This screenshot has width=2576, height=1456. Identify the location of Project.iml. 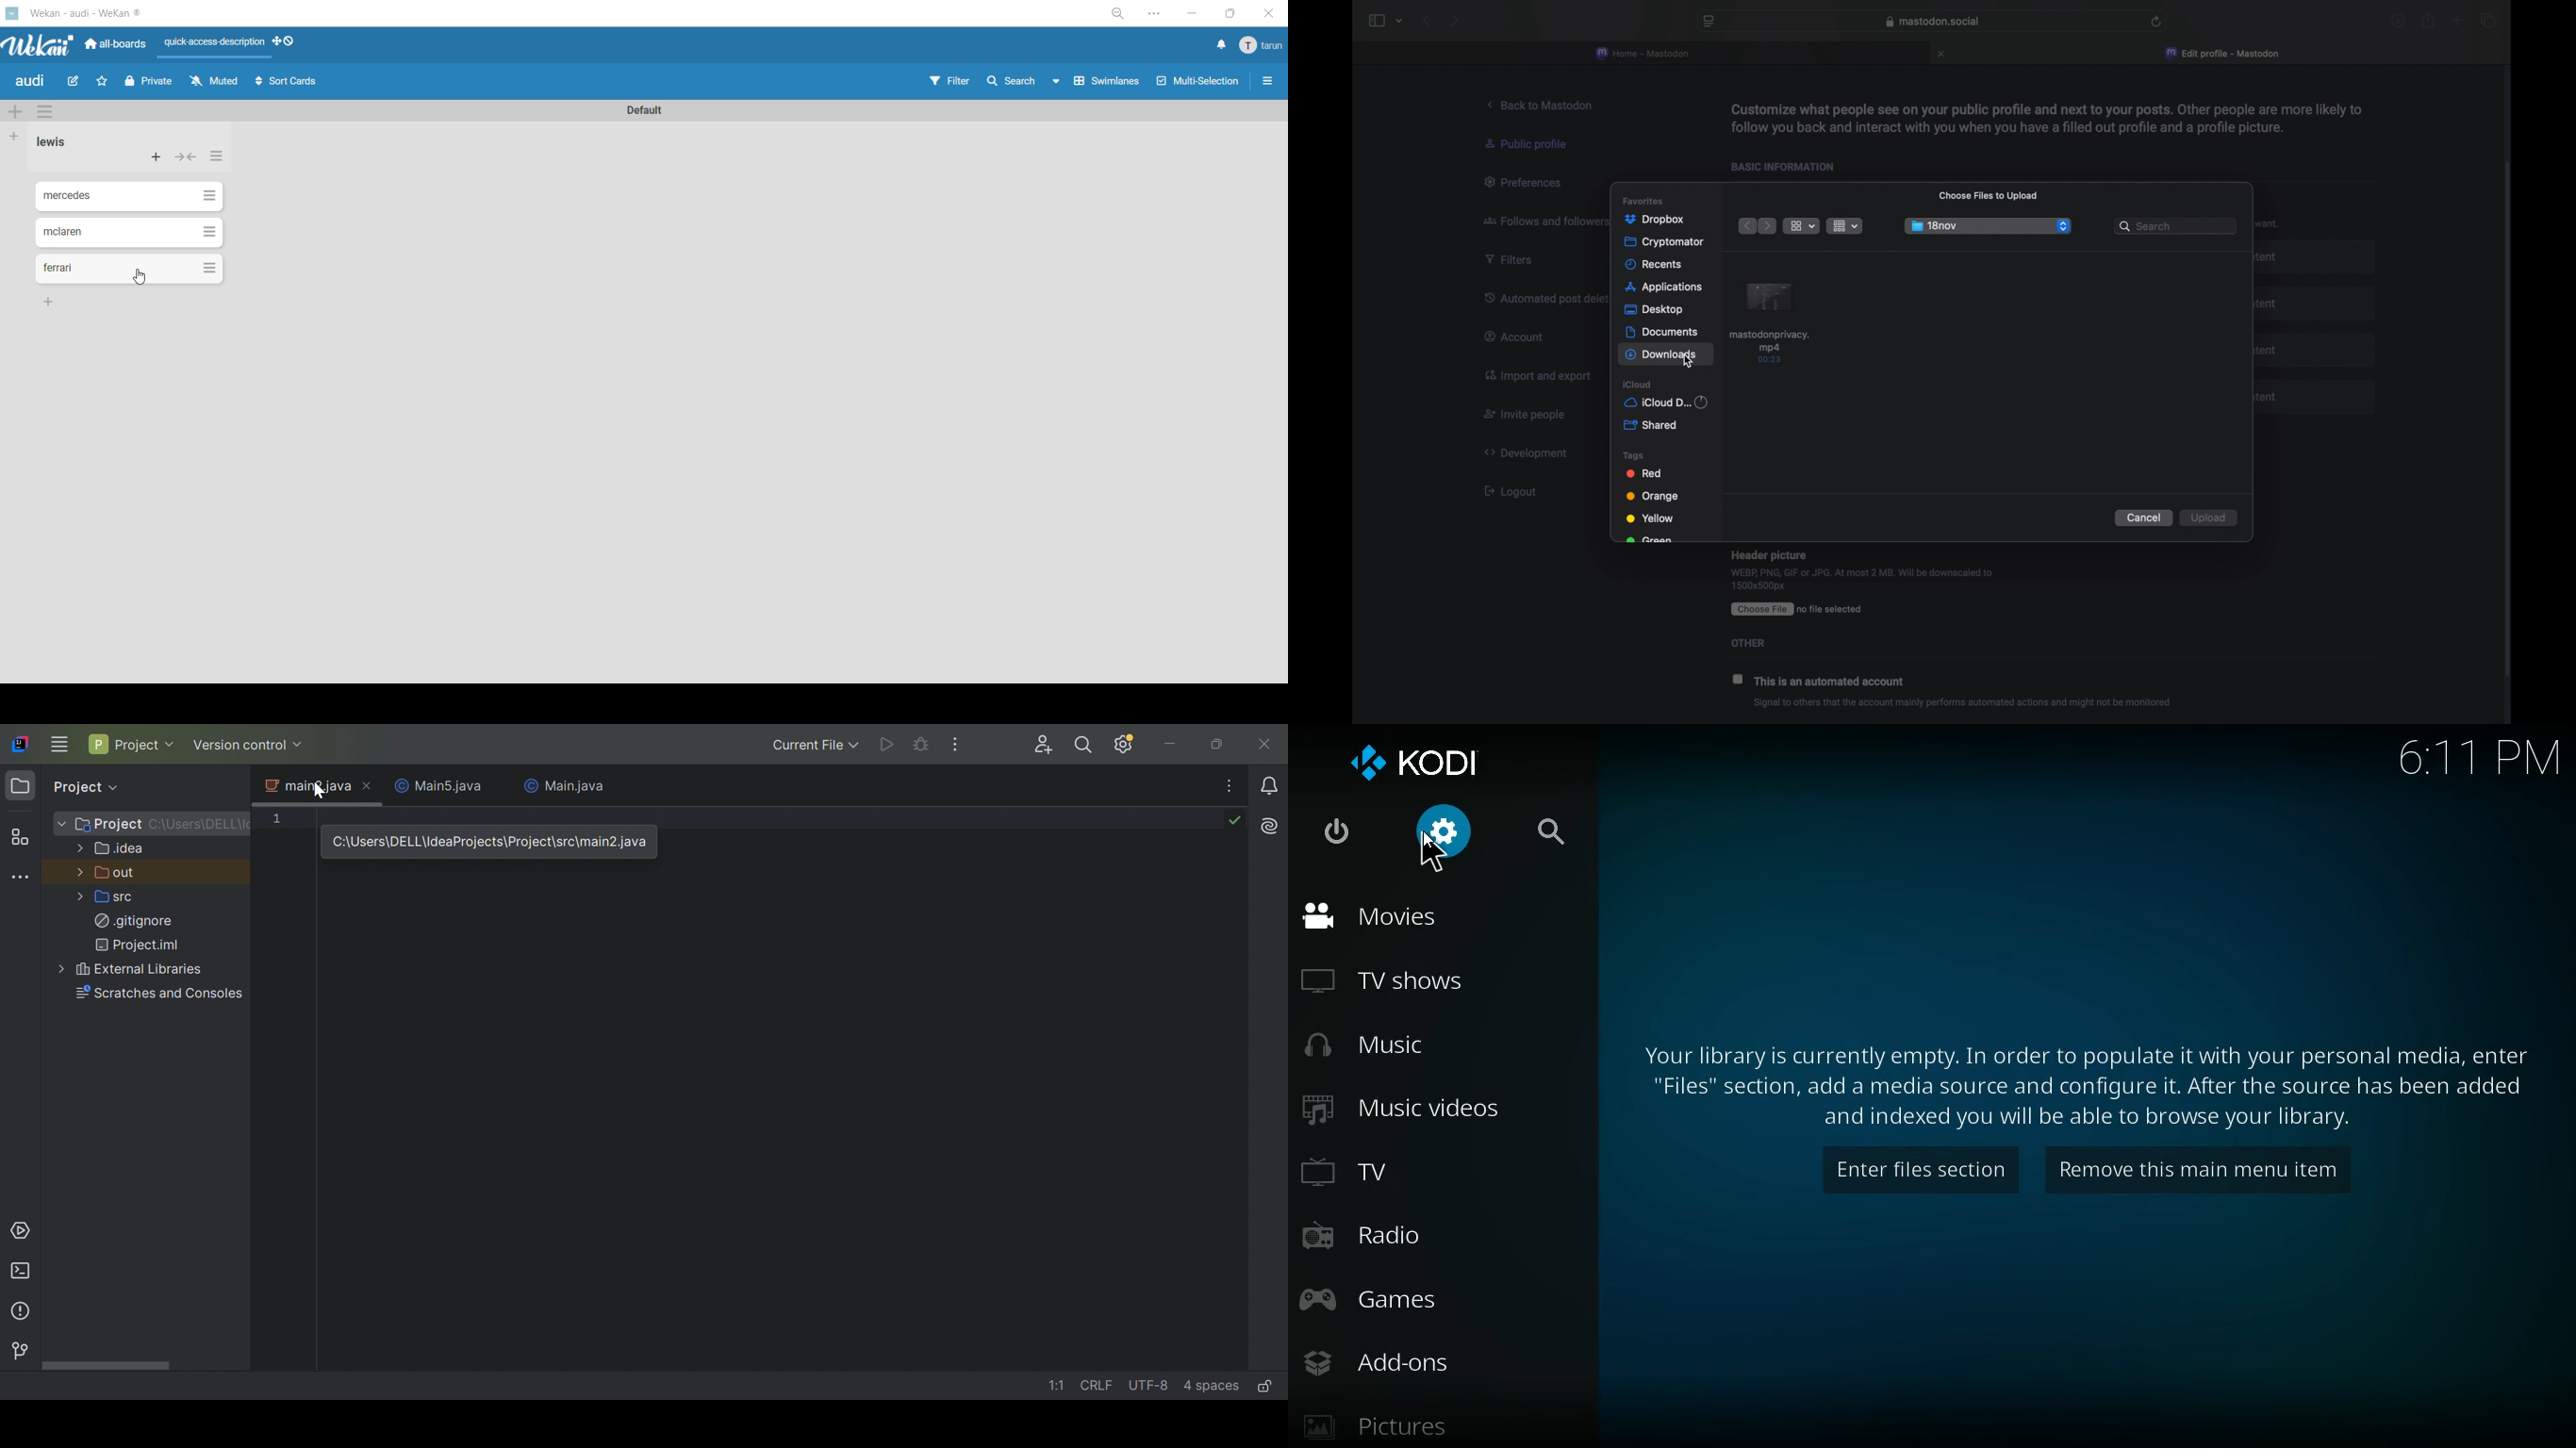
(142, 945).